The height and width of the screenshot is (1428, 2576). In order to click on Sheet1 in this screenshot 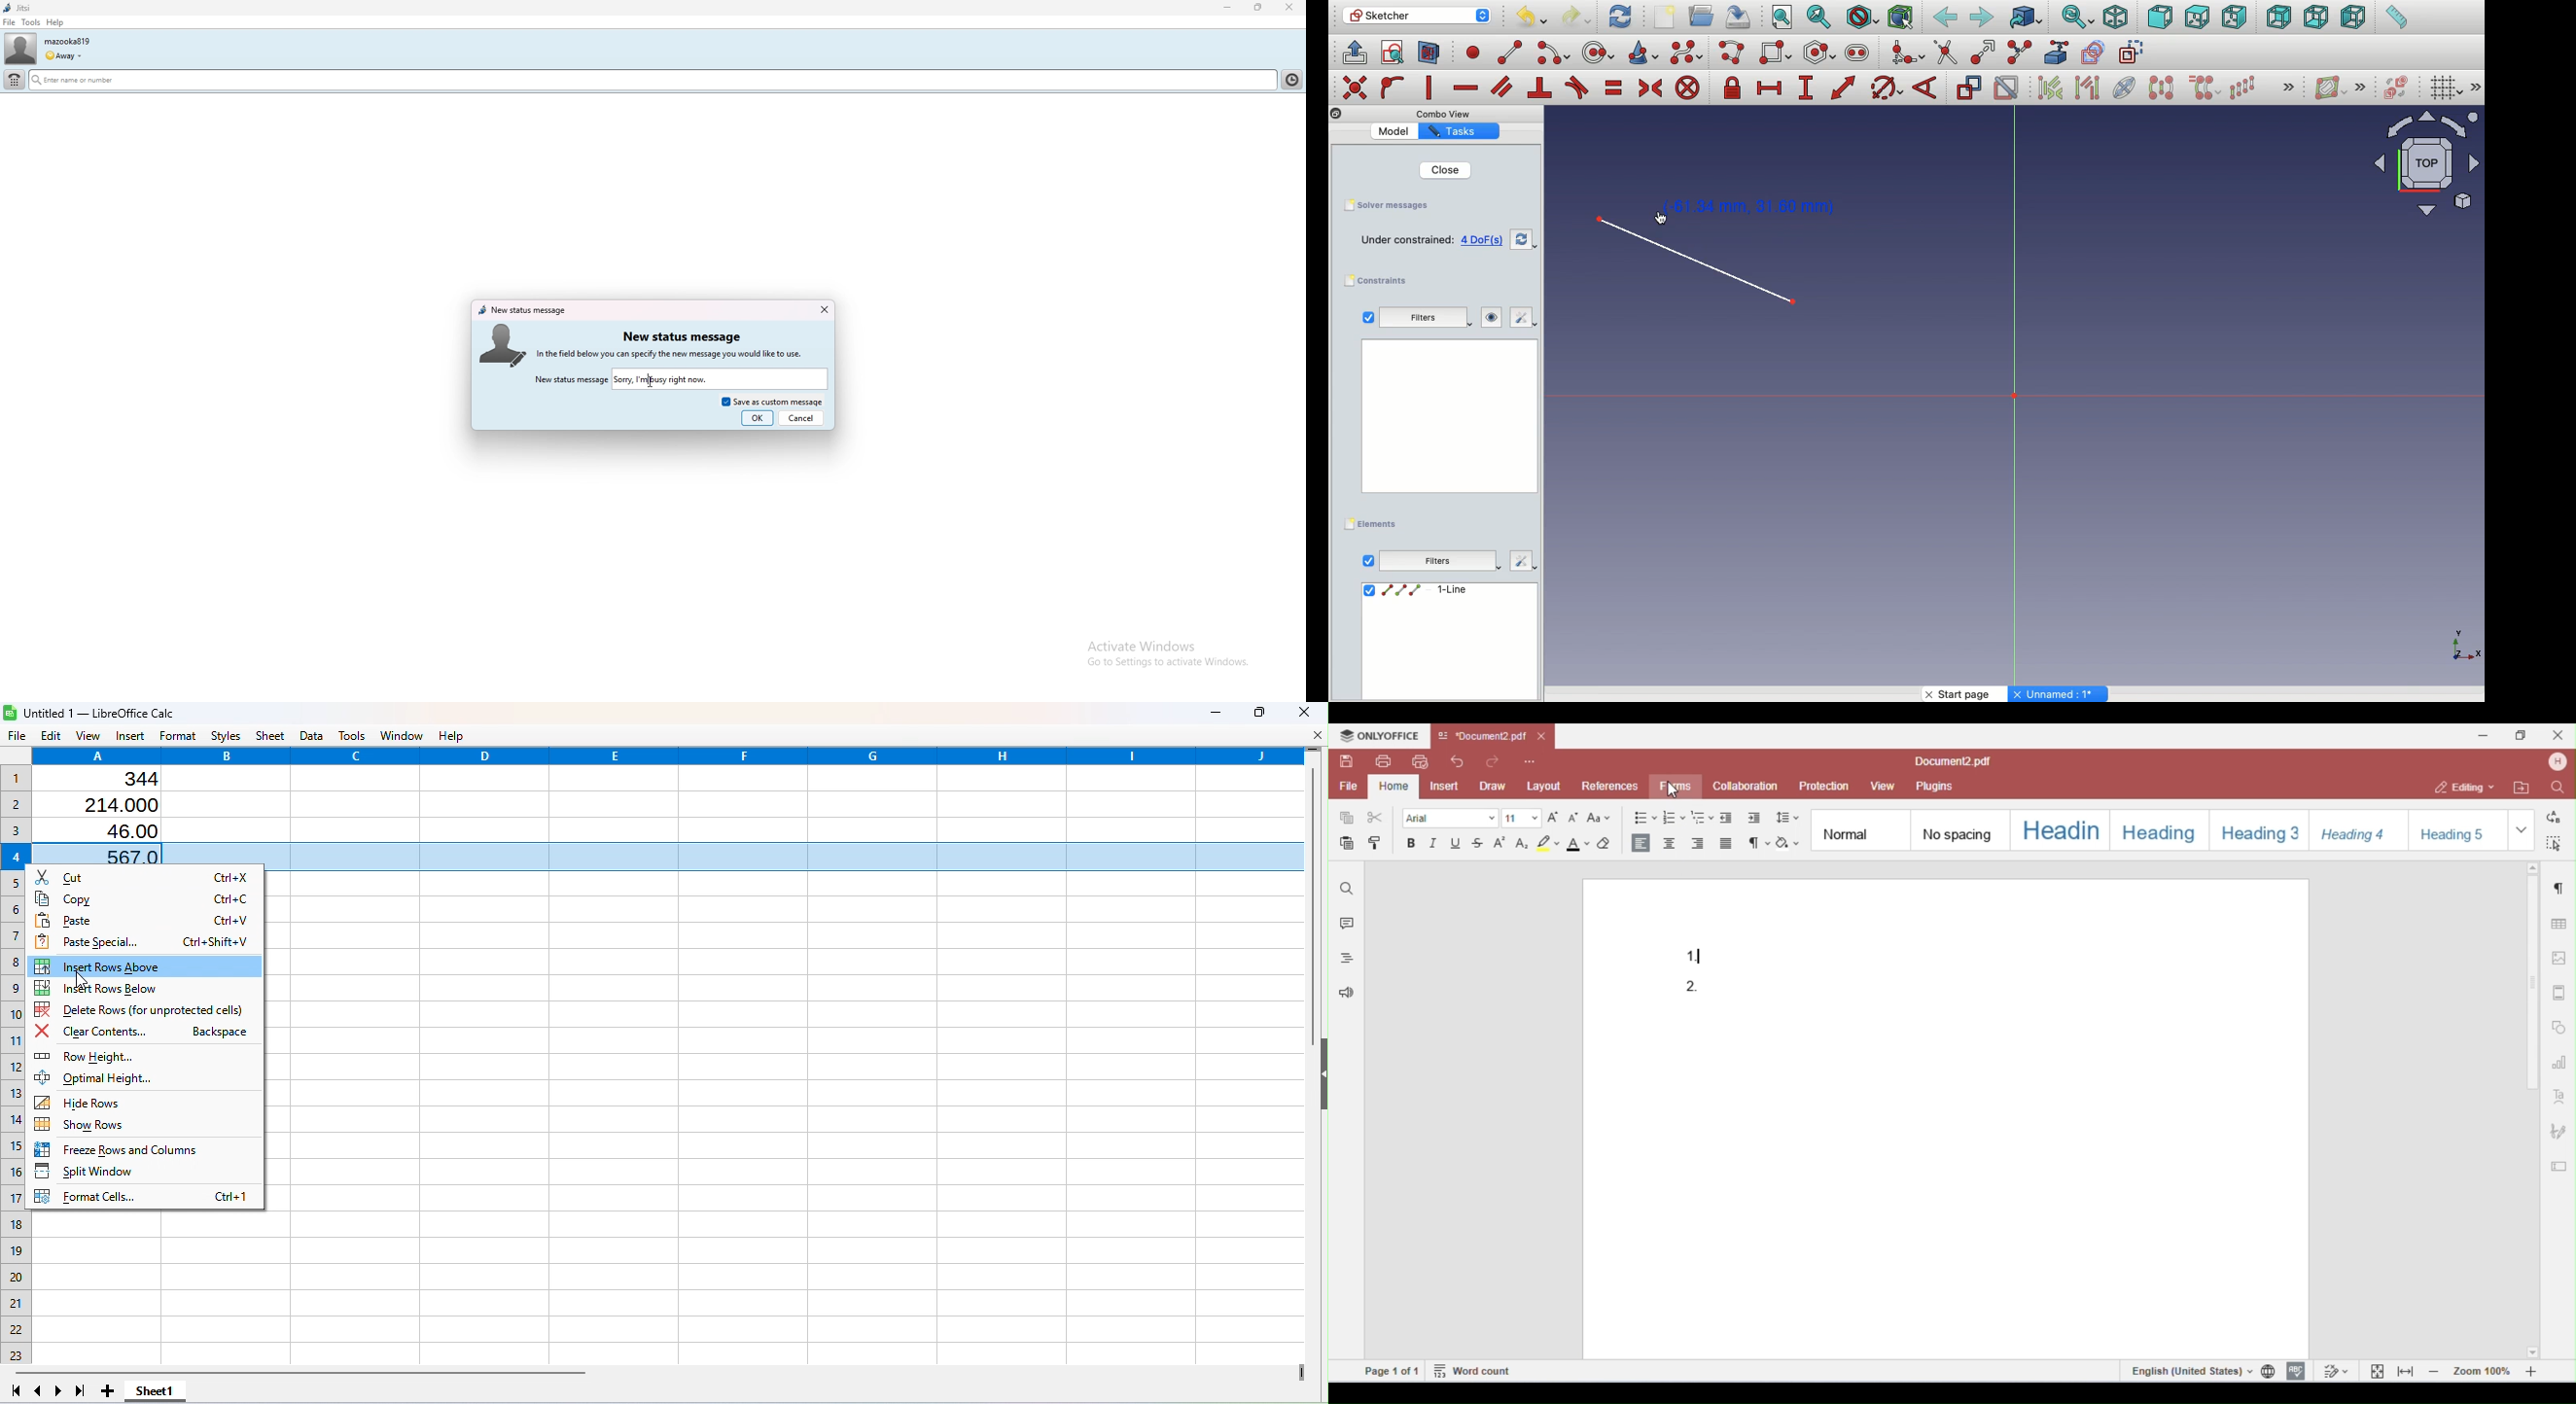, I will do `click(158, 1392)`.